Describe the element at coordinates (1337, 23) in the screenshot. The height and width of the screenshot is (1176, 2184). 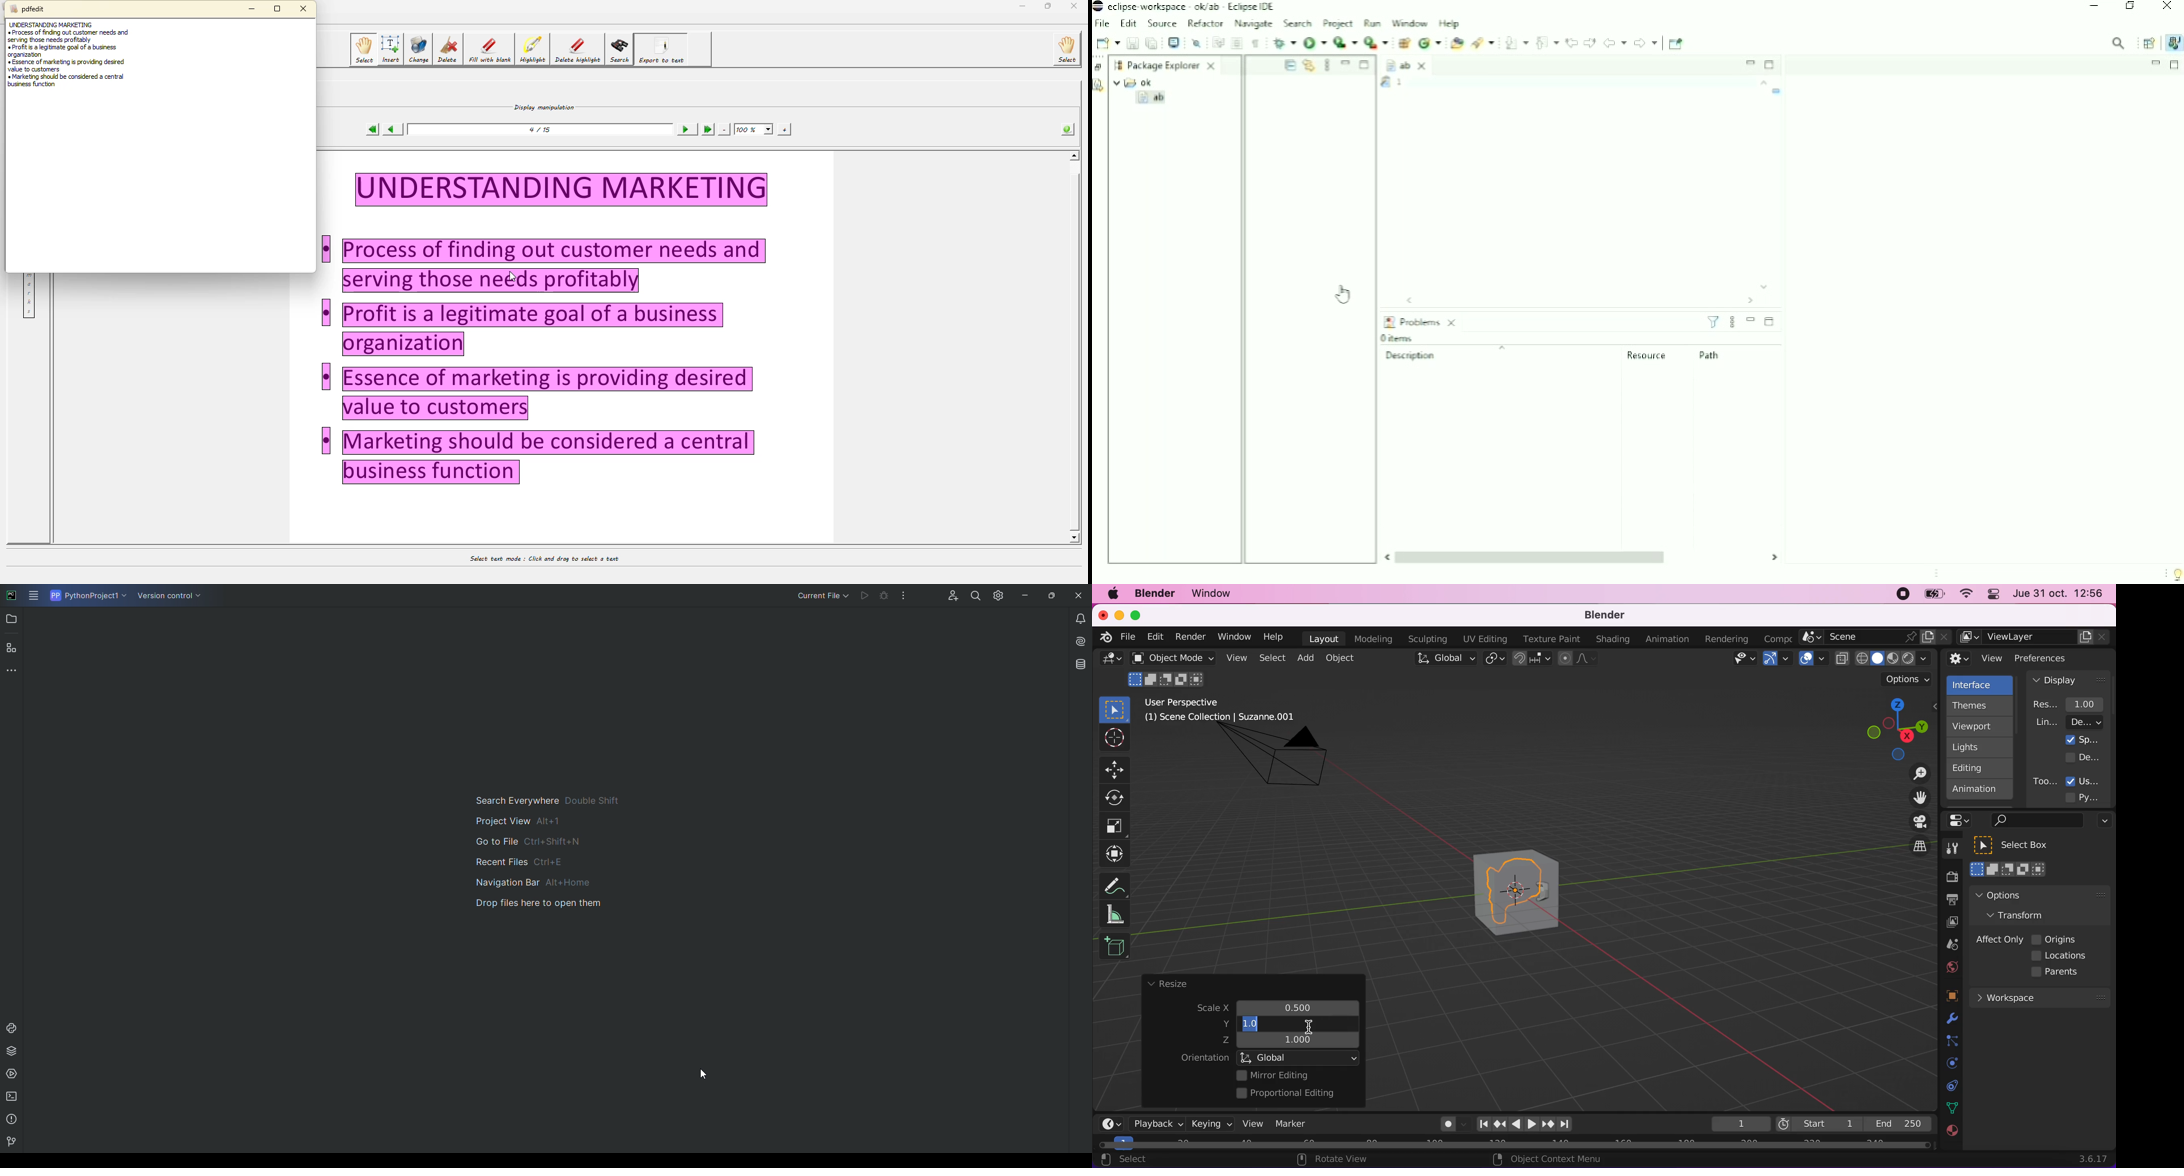
I see `Project` at that location.